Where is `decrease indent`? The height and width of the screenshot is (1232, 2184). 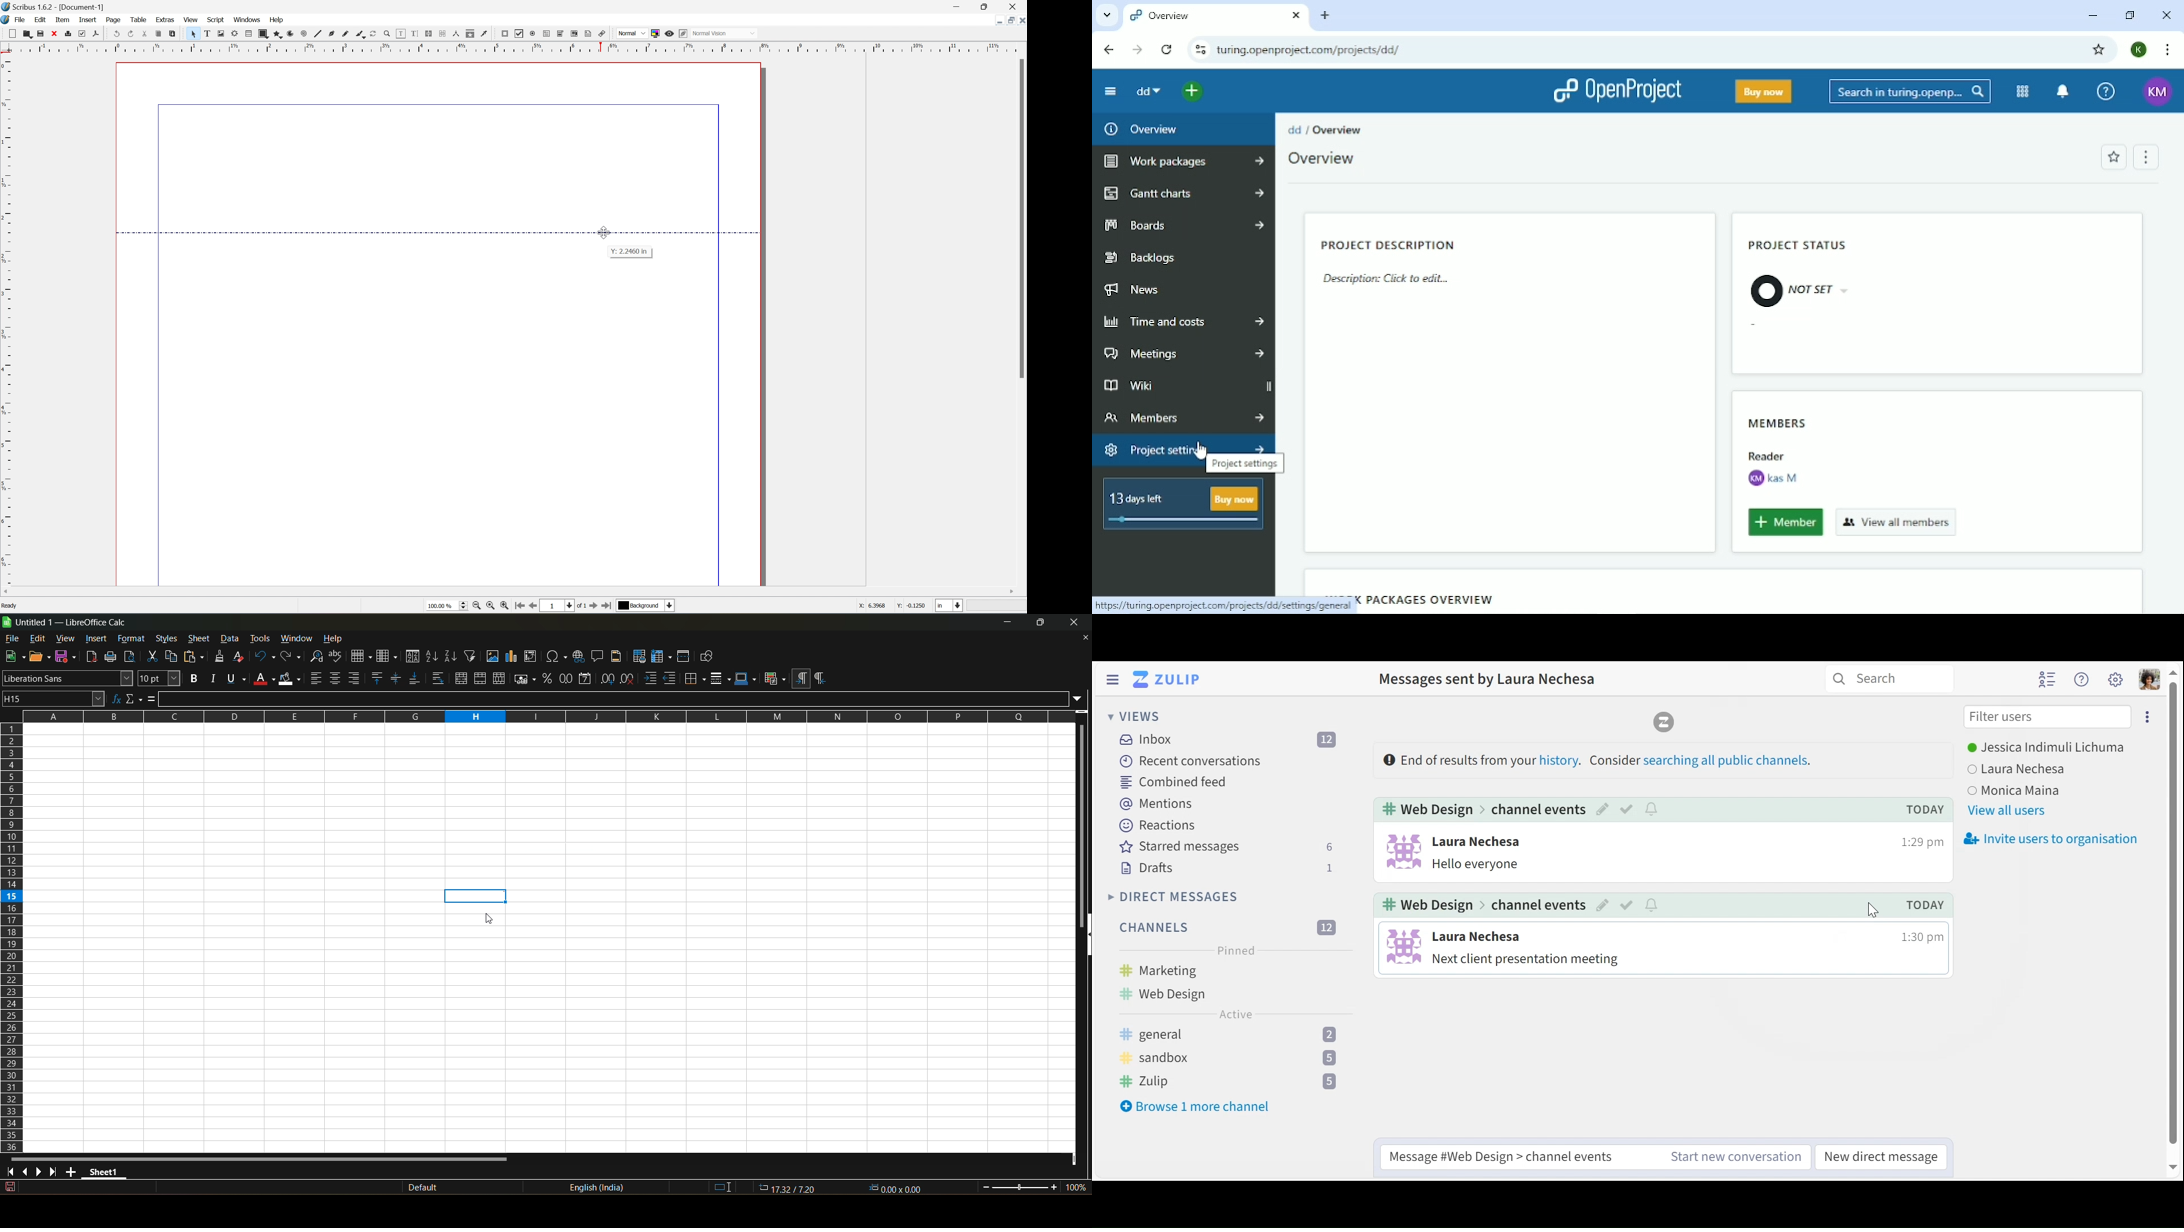 decrease indent is located at coordinates (669, 678).